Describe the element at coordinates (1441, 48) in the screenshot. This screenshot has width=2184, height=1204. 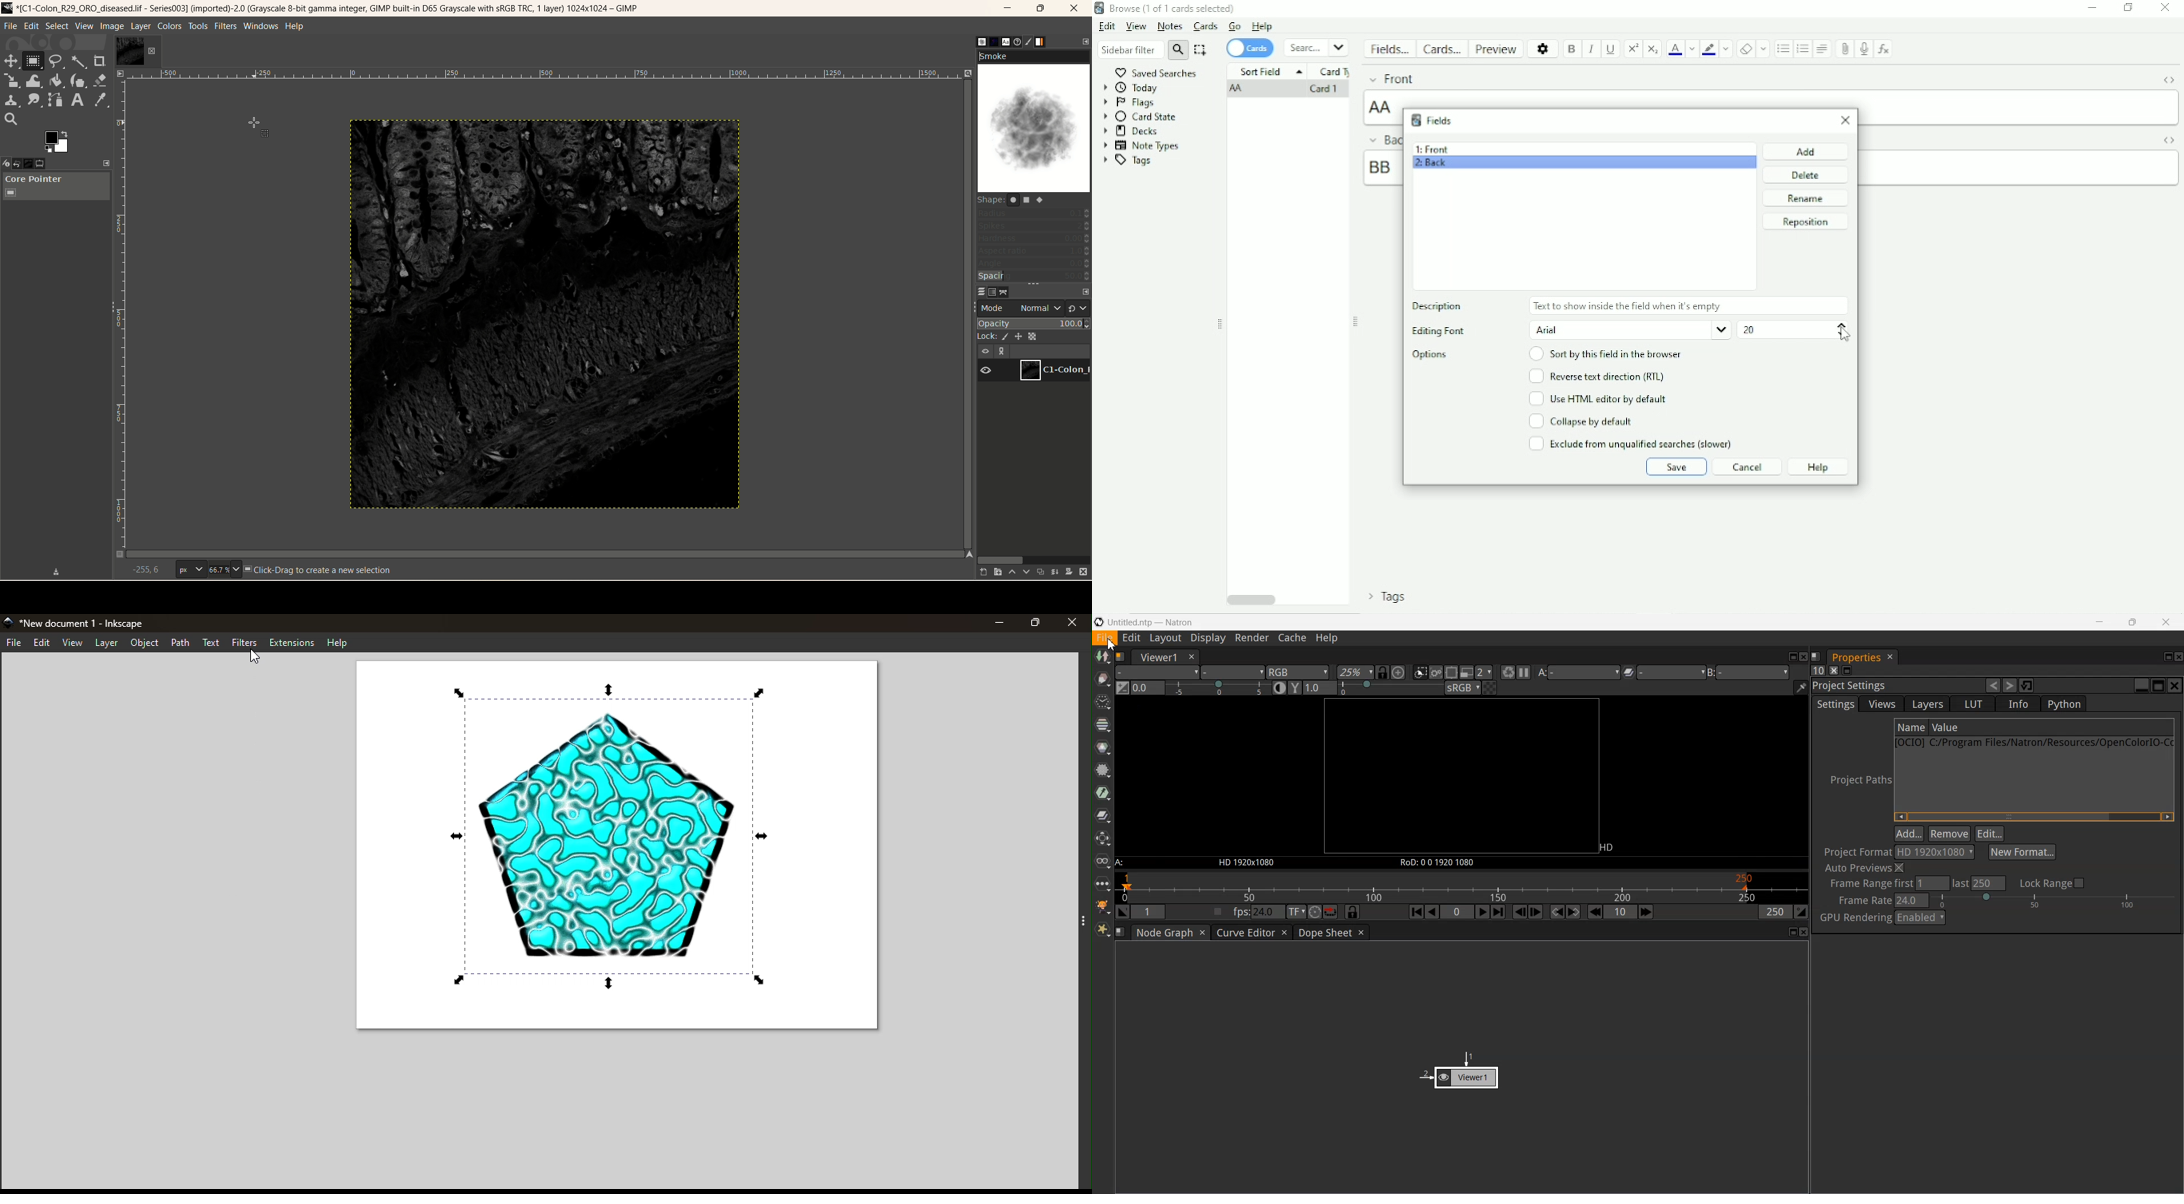
I see `Cards` at that location.